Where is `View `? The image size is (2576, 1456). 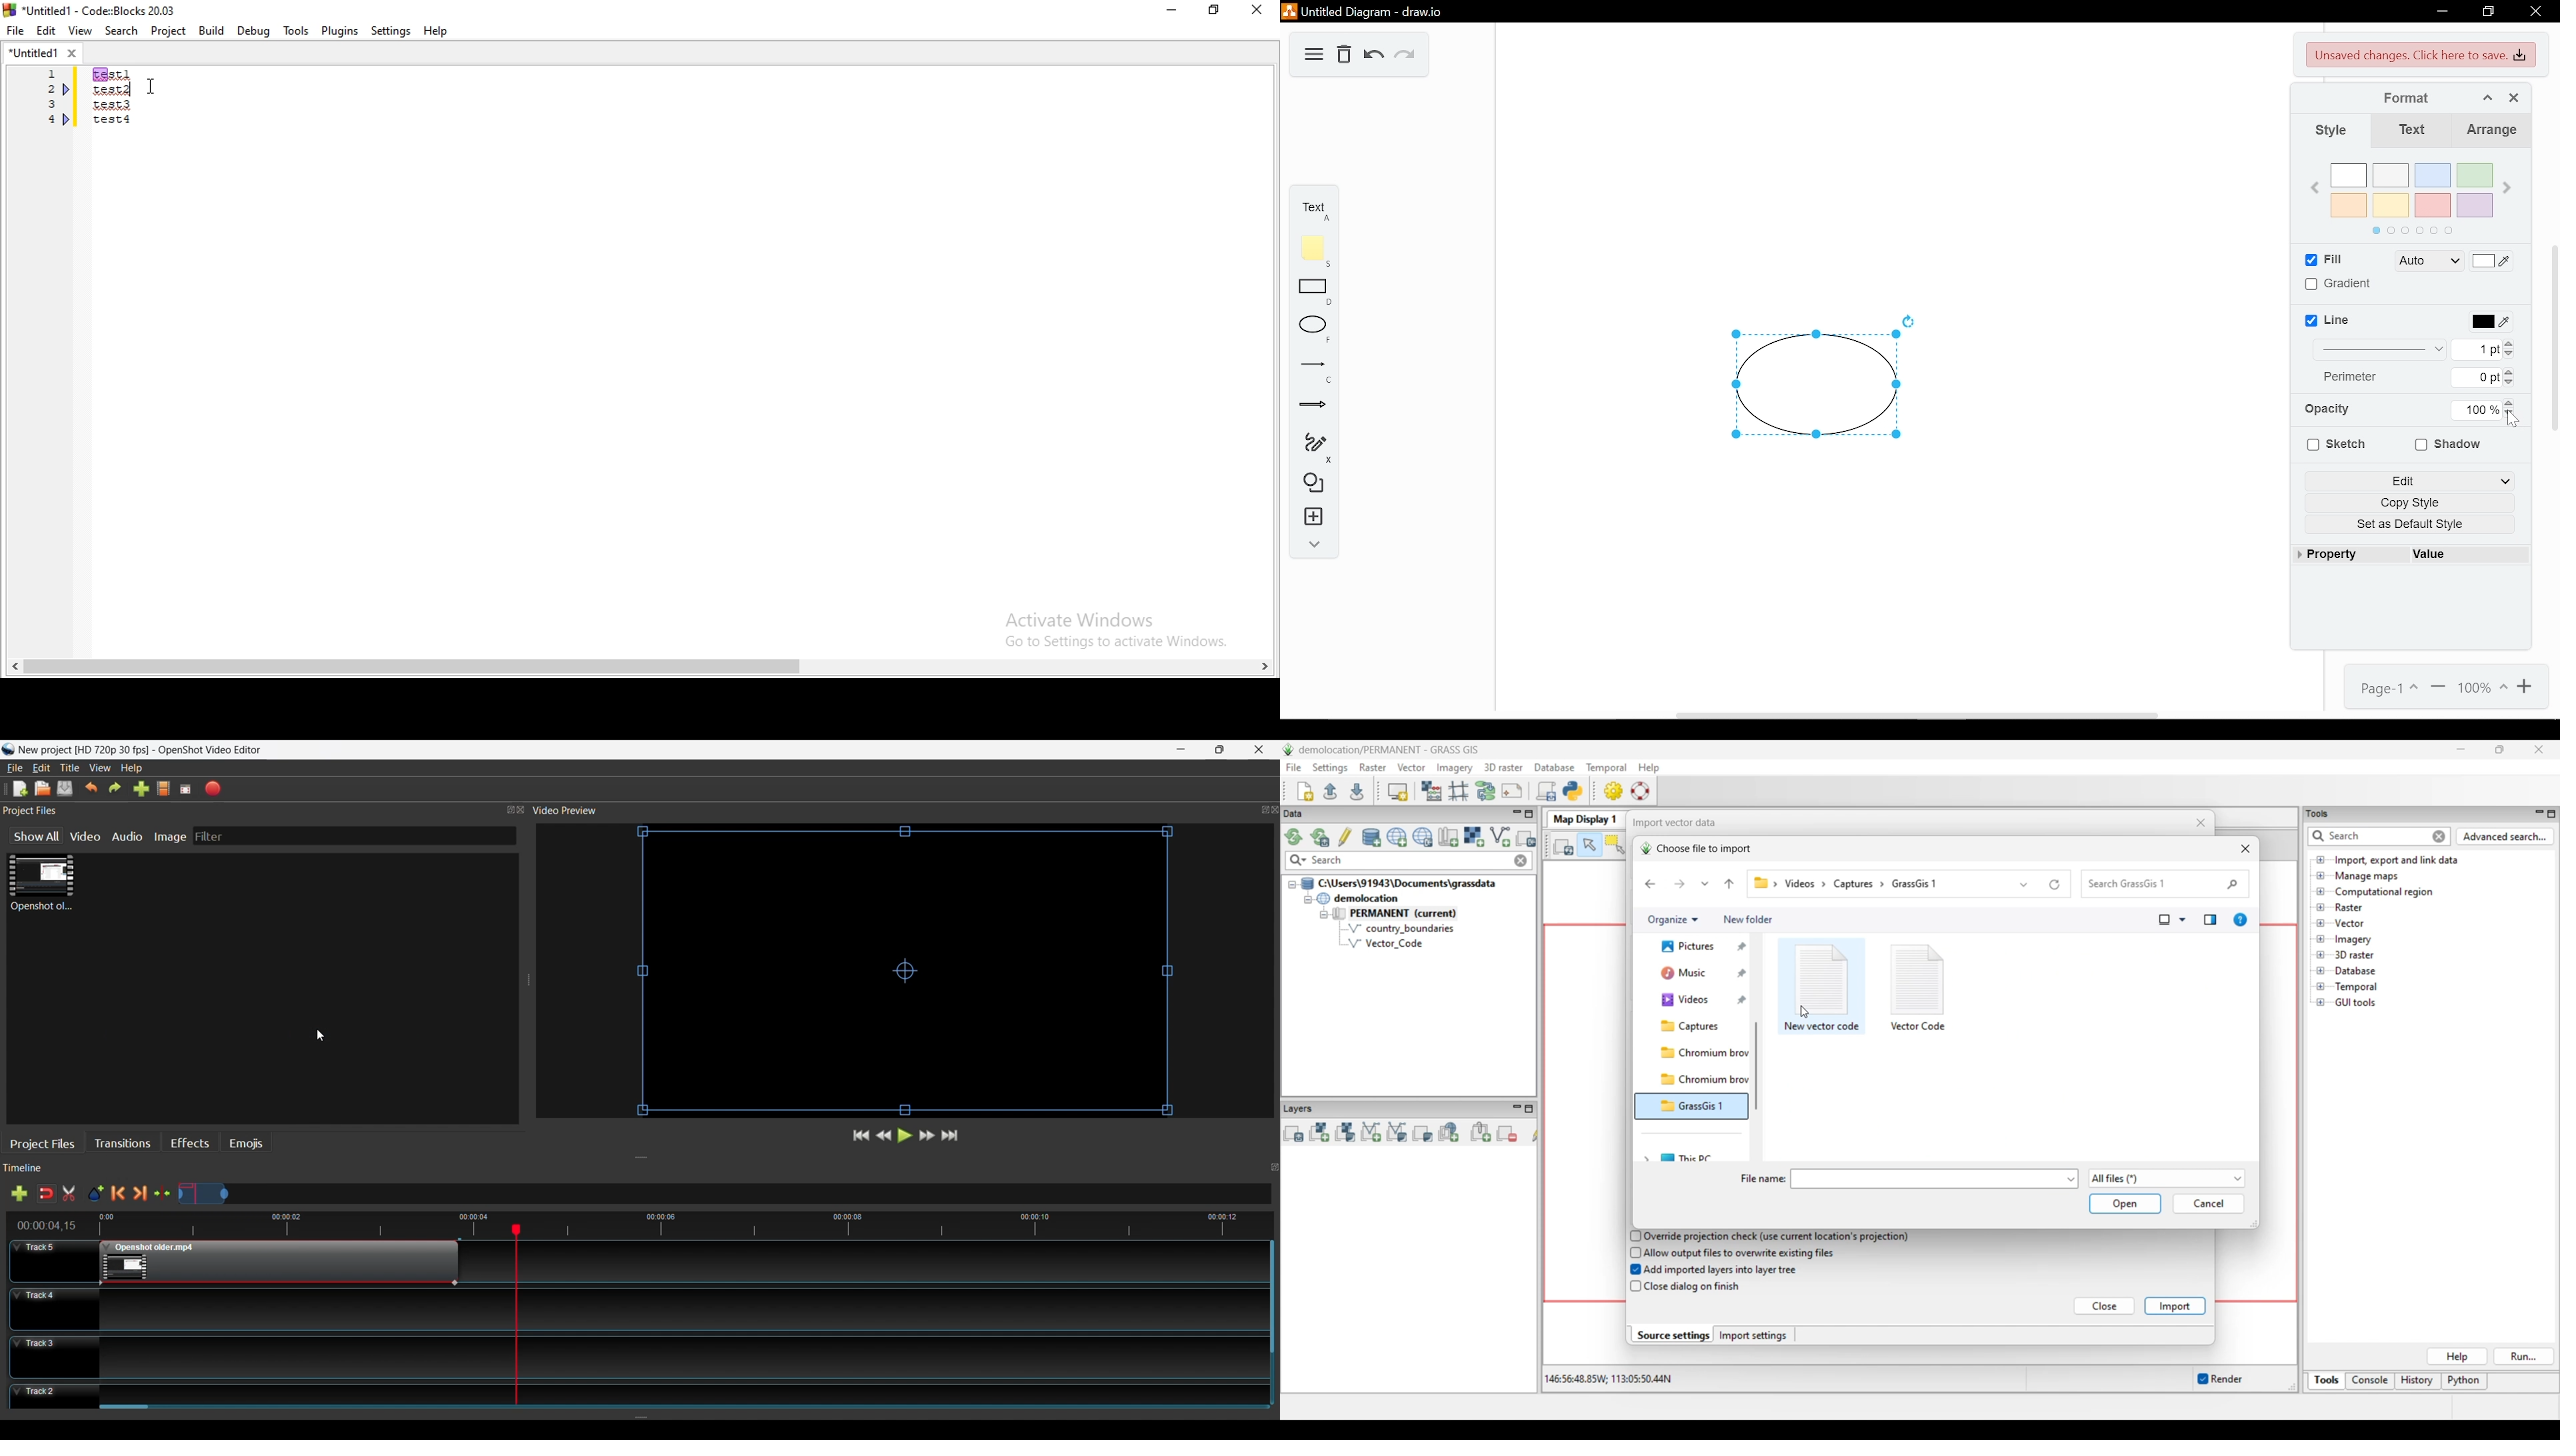 View  is located at coordinates (80, 31).